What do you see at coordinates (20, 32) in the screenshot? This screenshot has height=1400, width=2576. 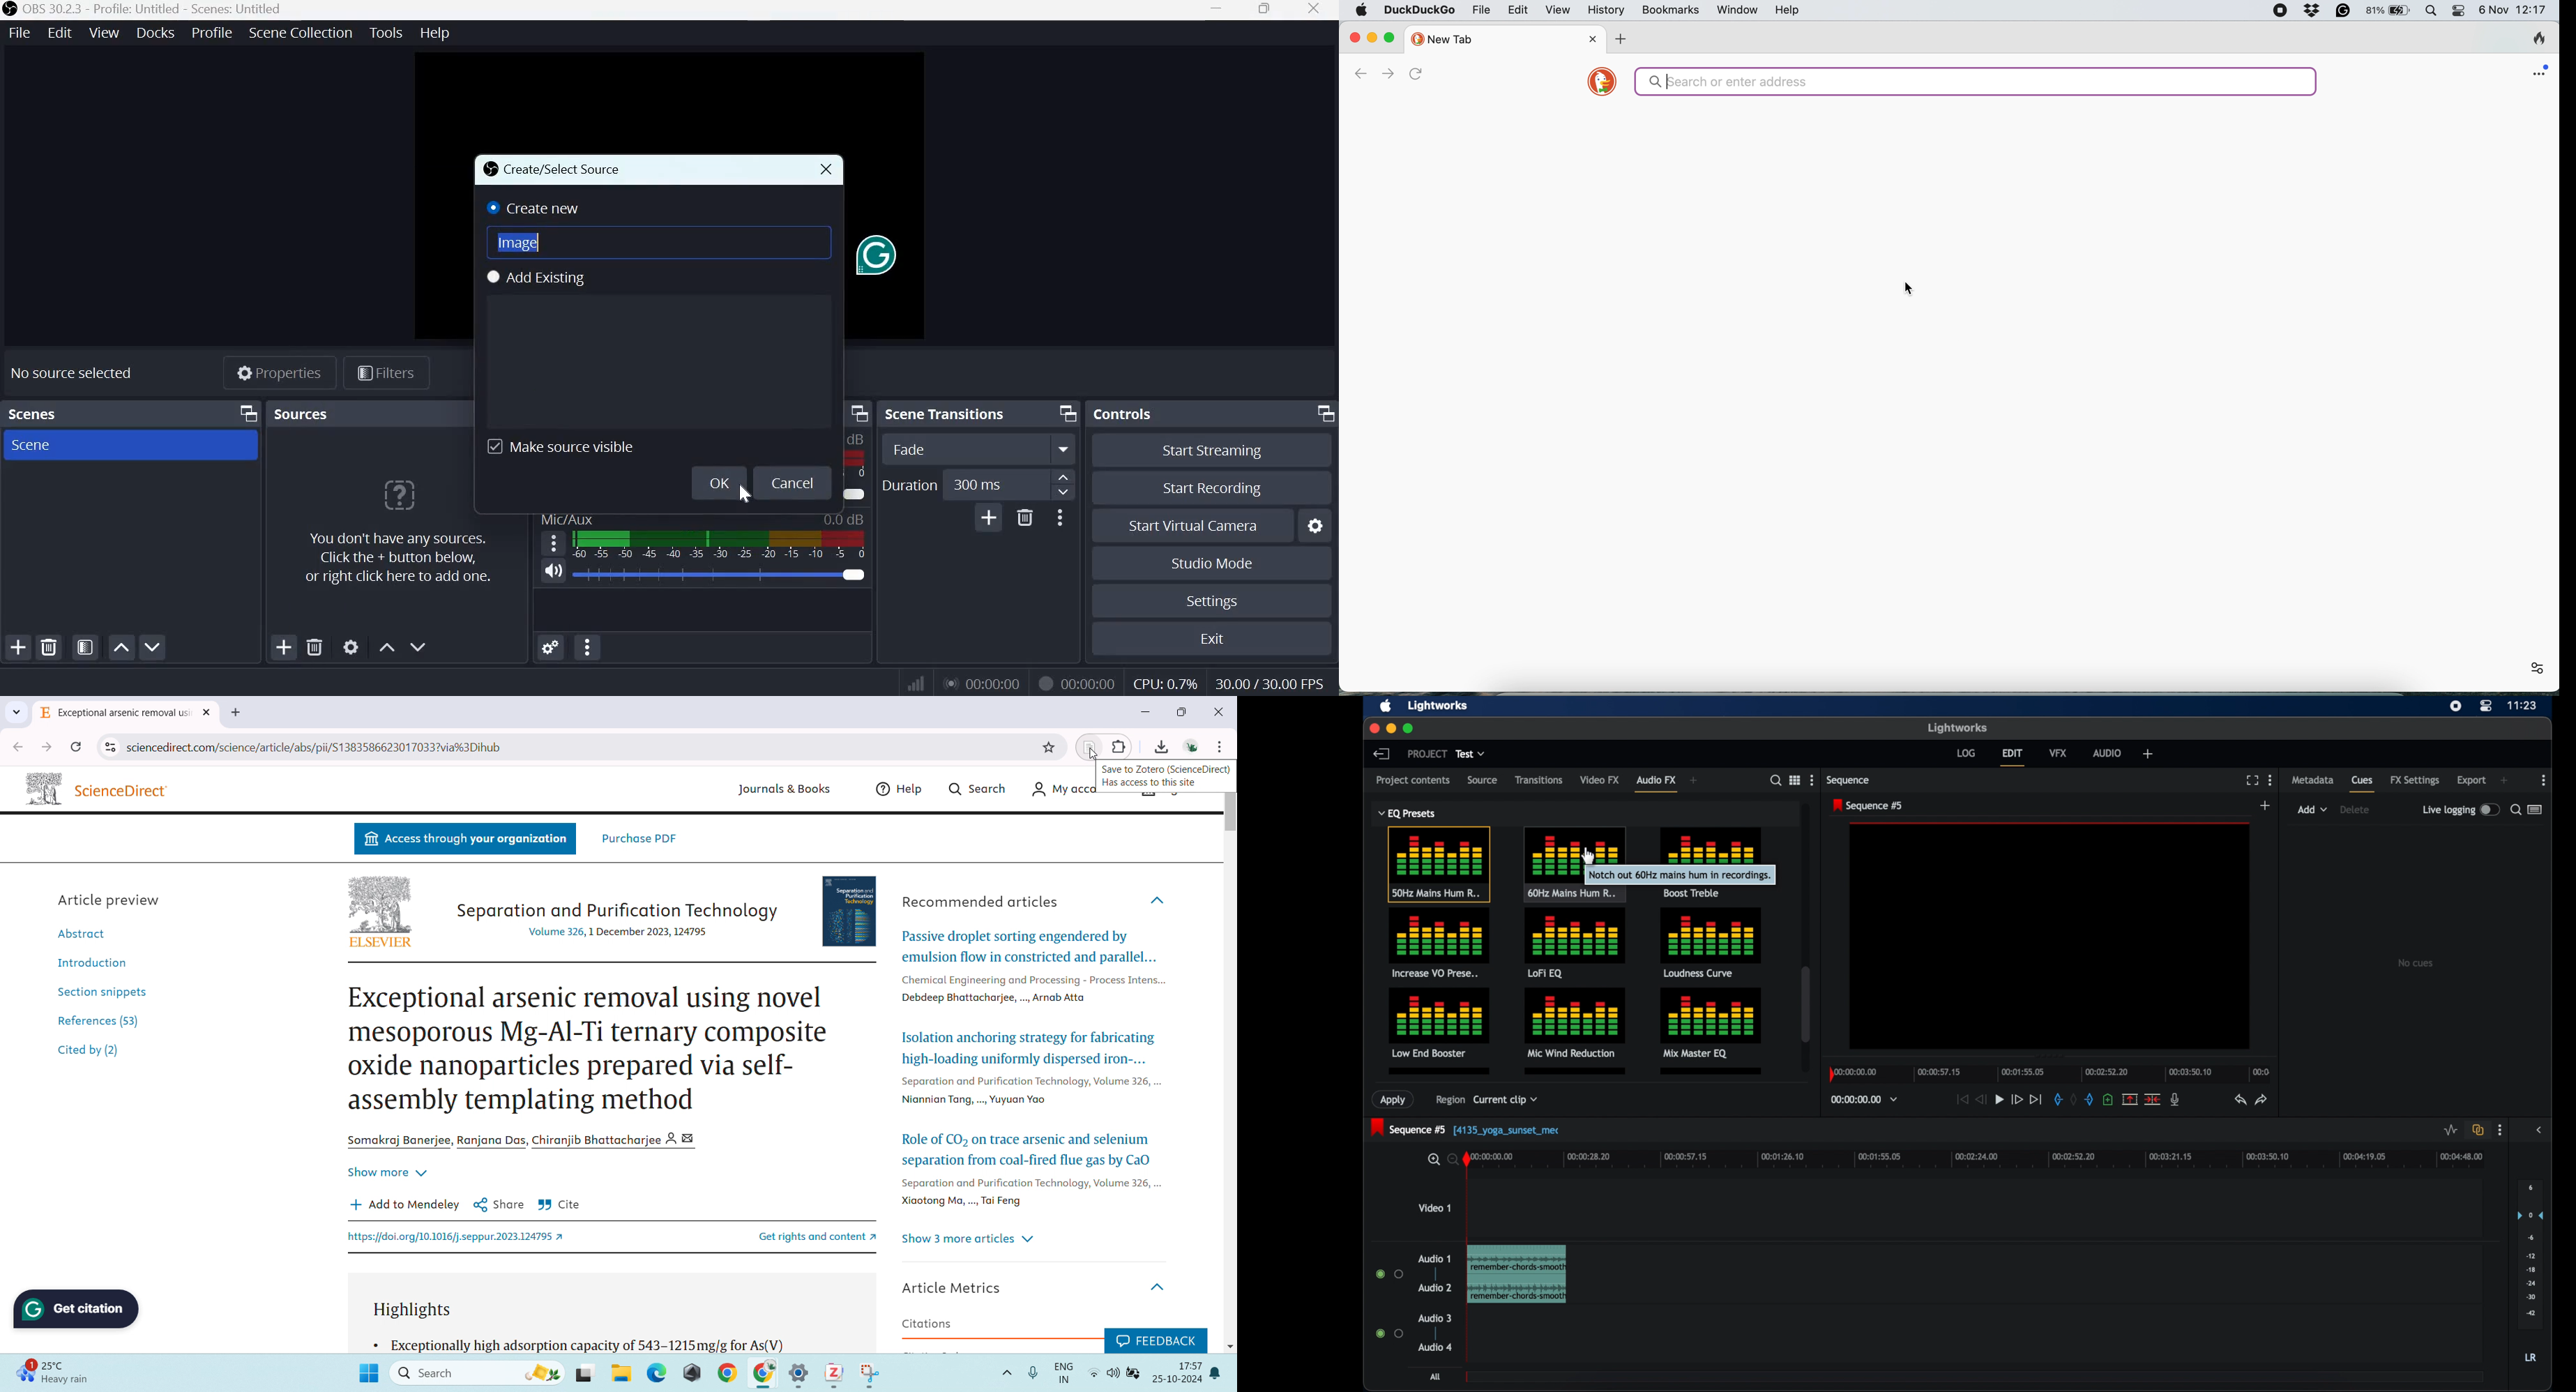 I see `file` at bounding box center [20, 32].